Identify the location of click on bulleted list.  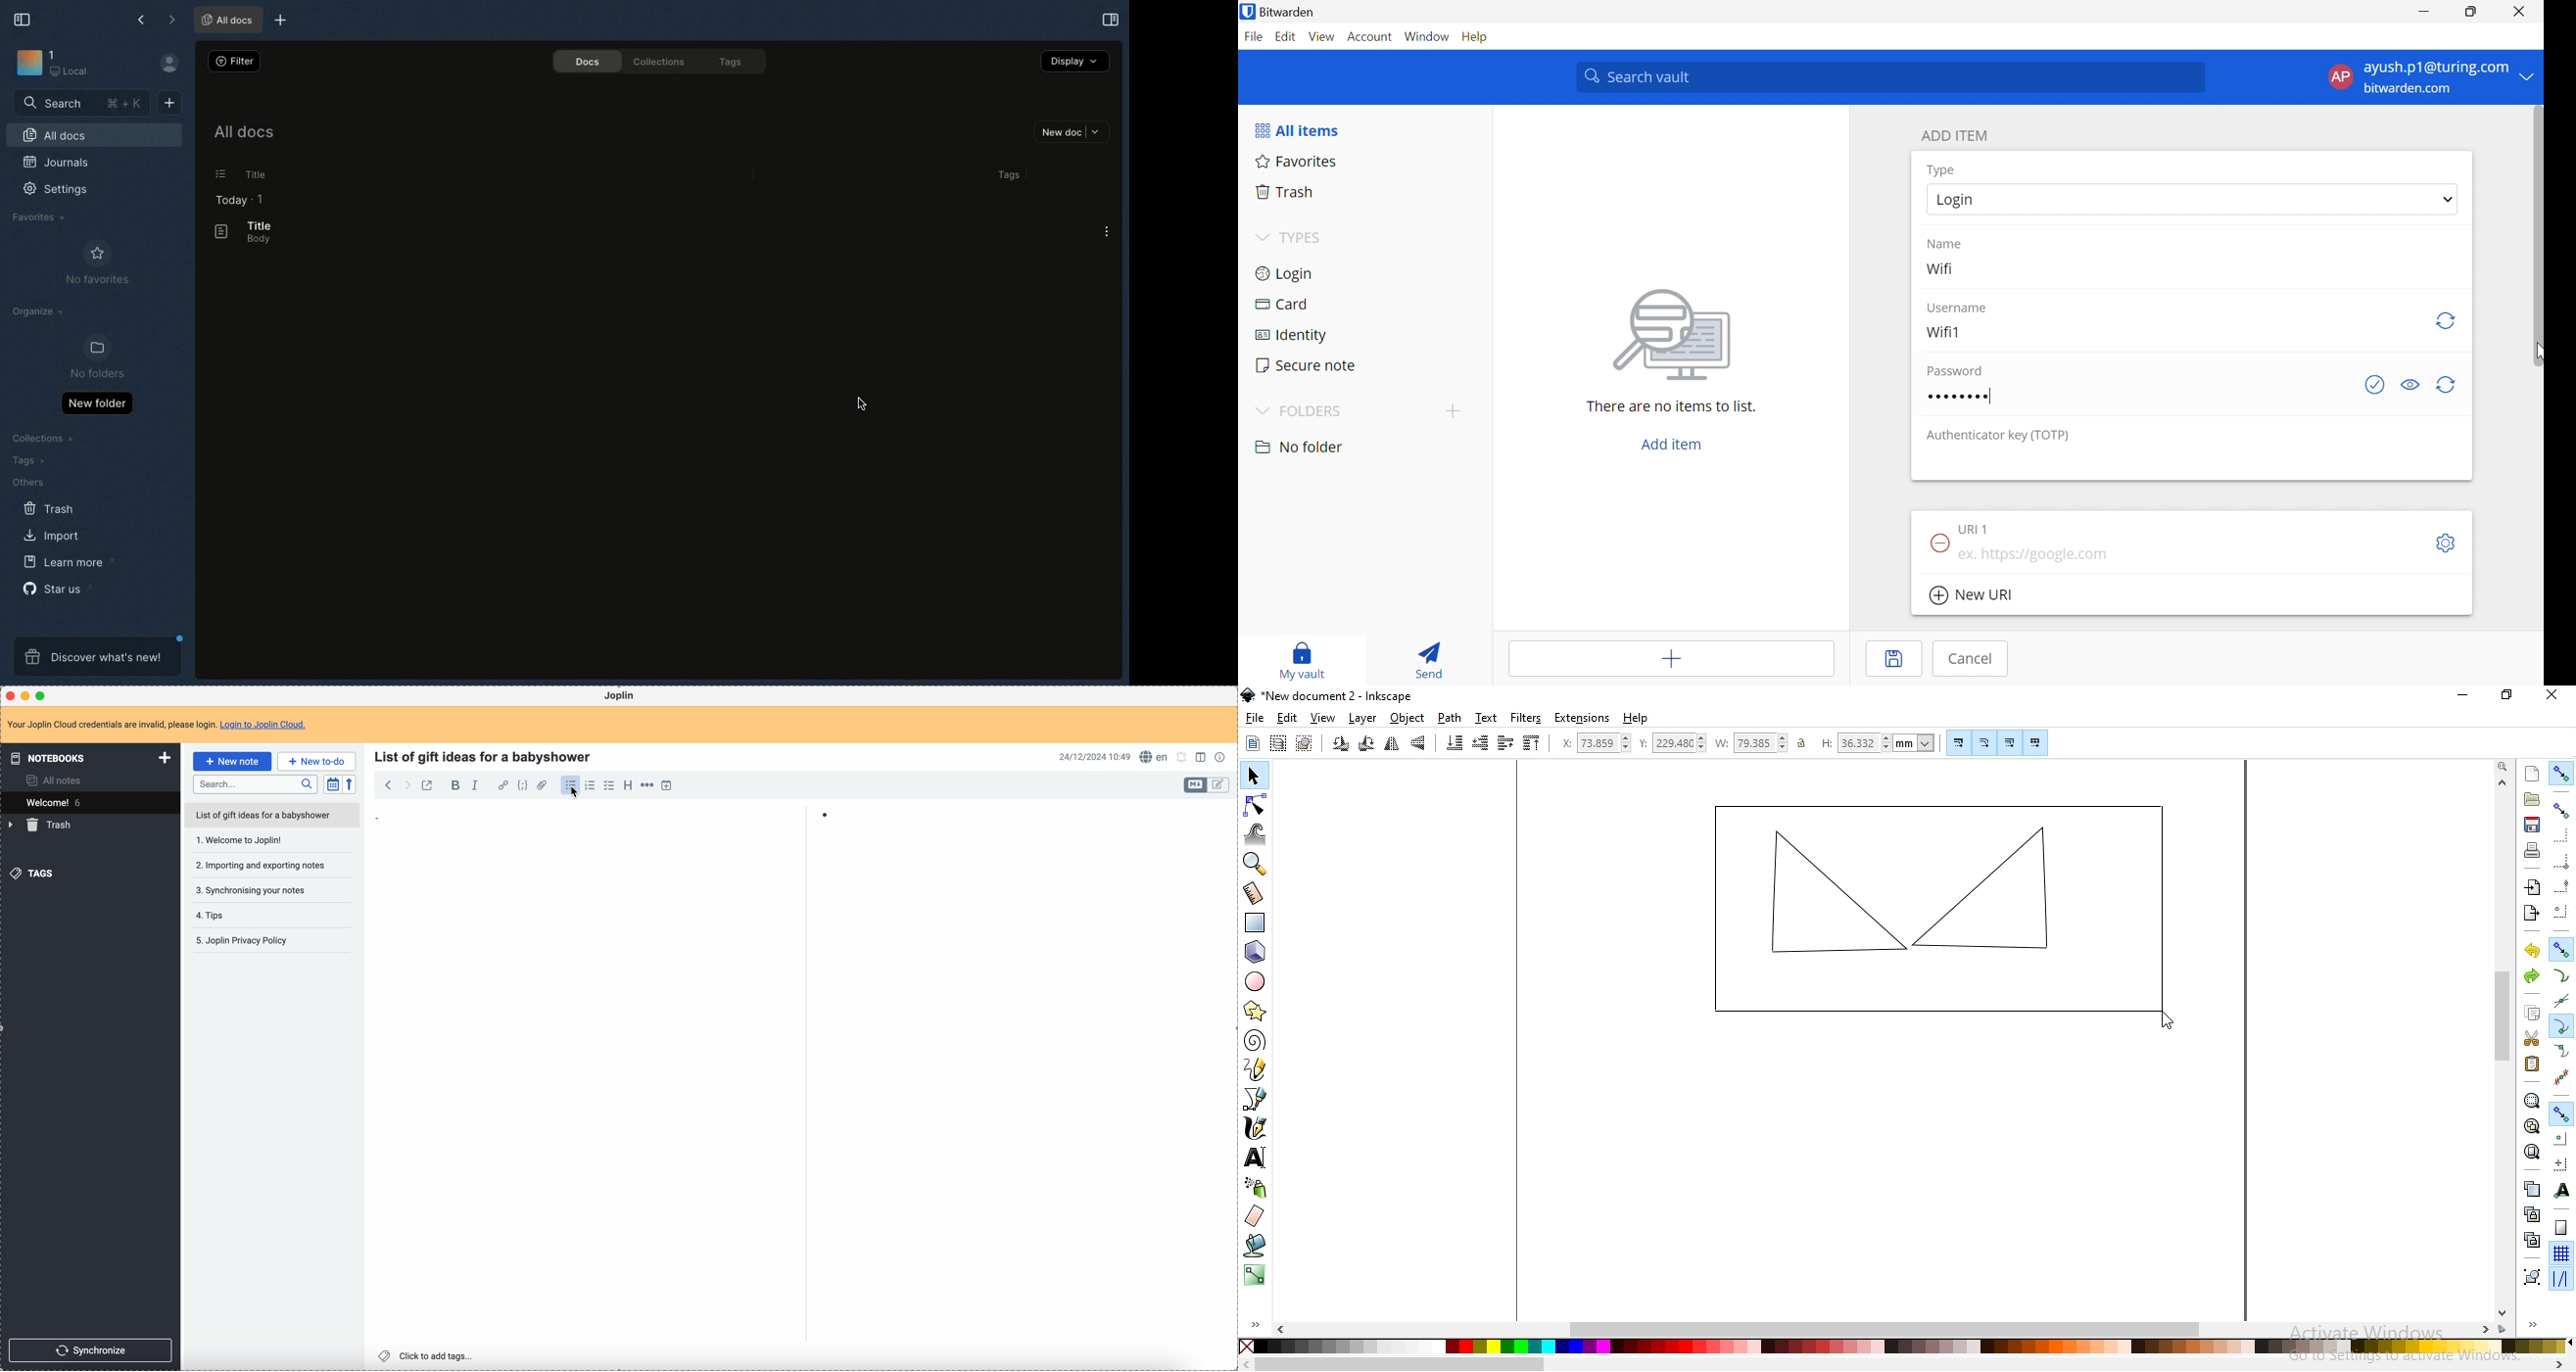
(573, 786).